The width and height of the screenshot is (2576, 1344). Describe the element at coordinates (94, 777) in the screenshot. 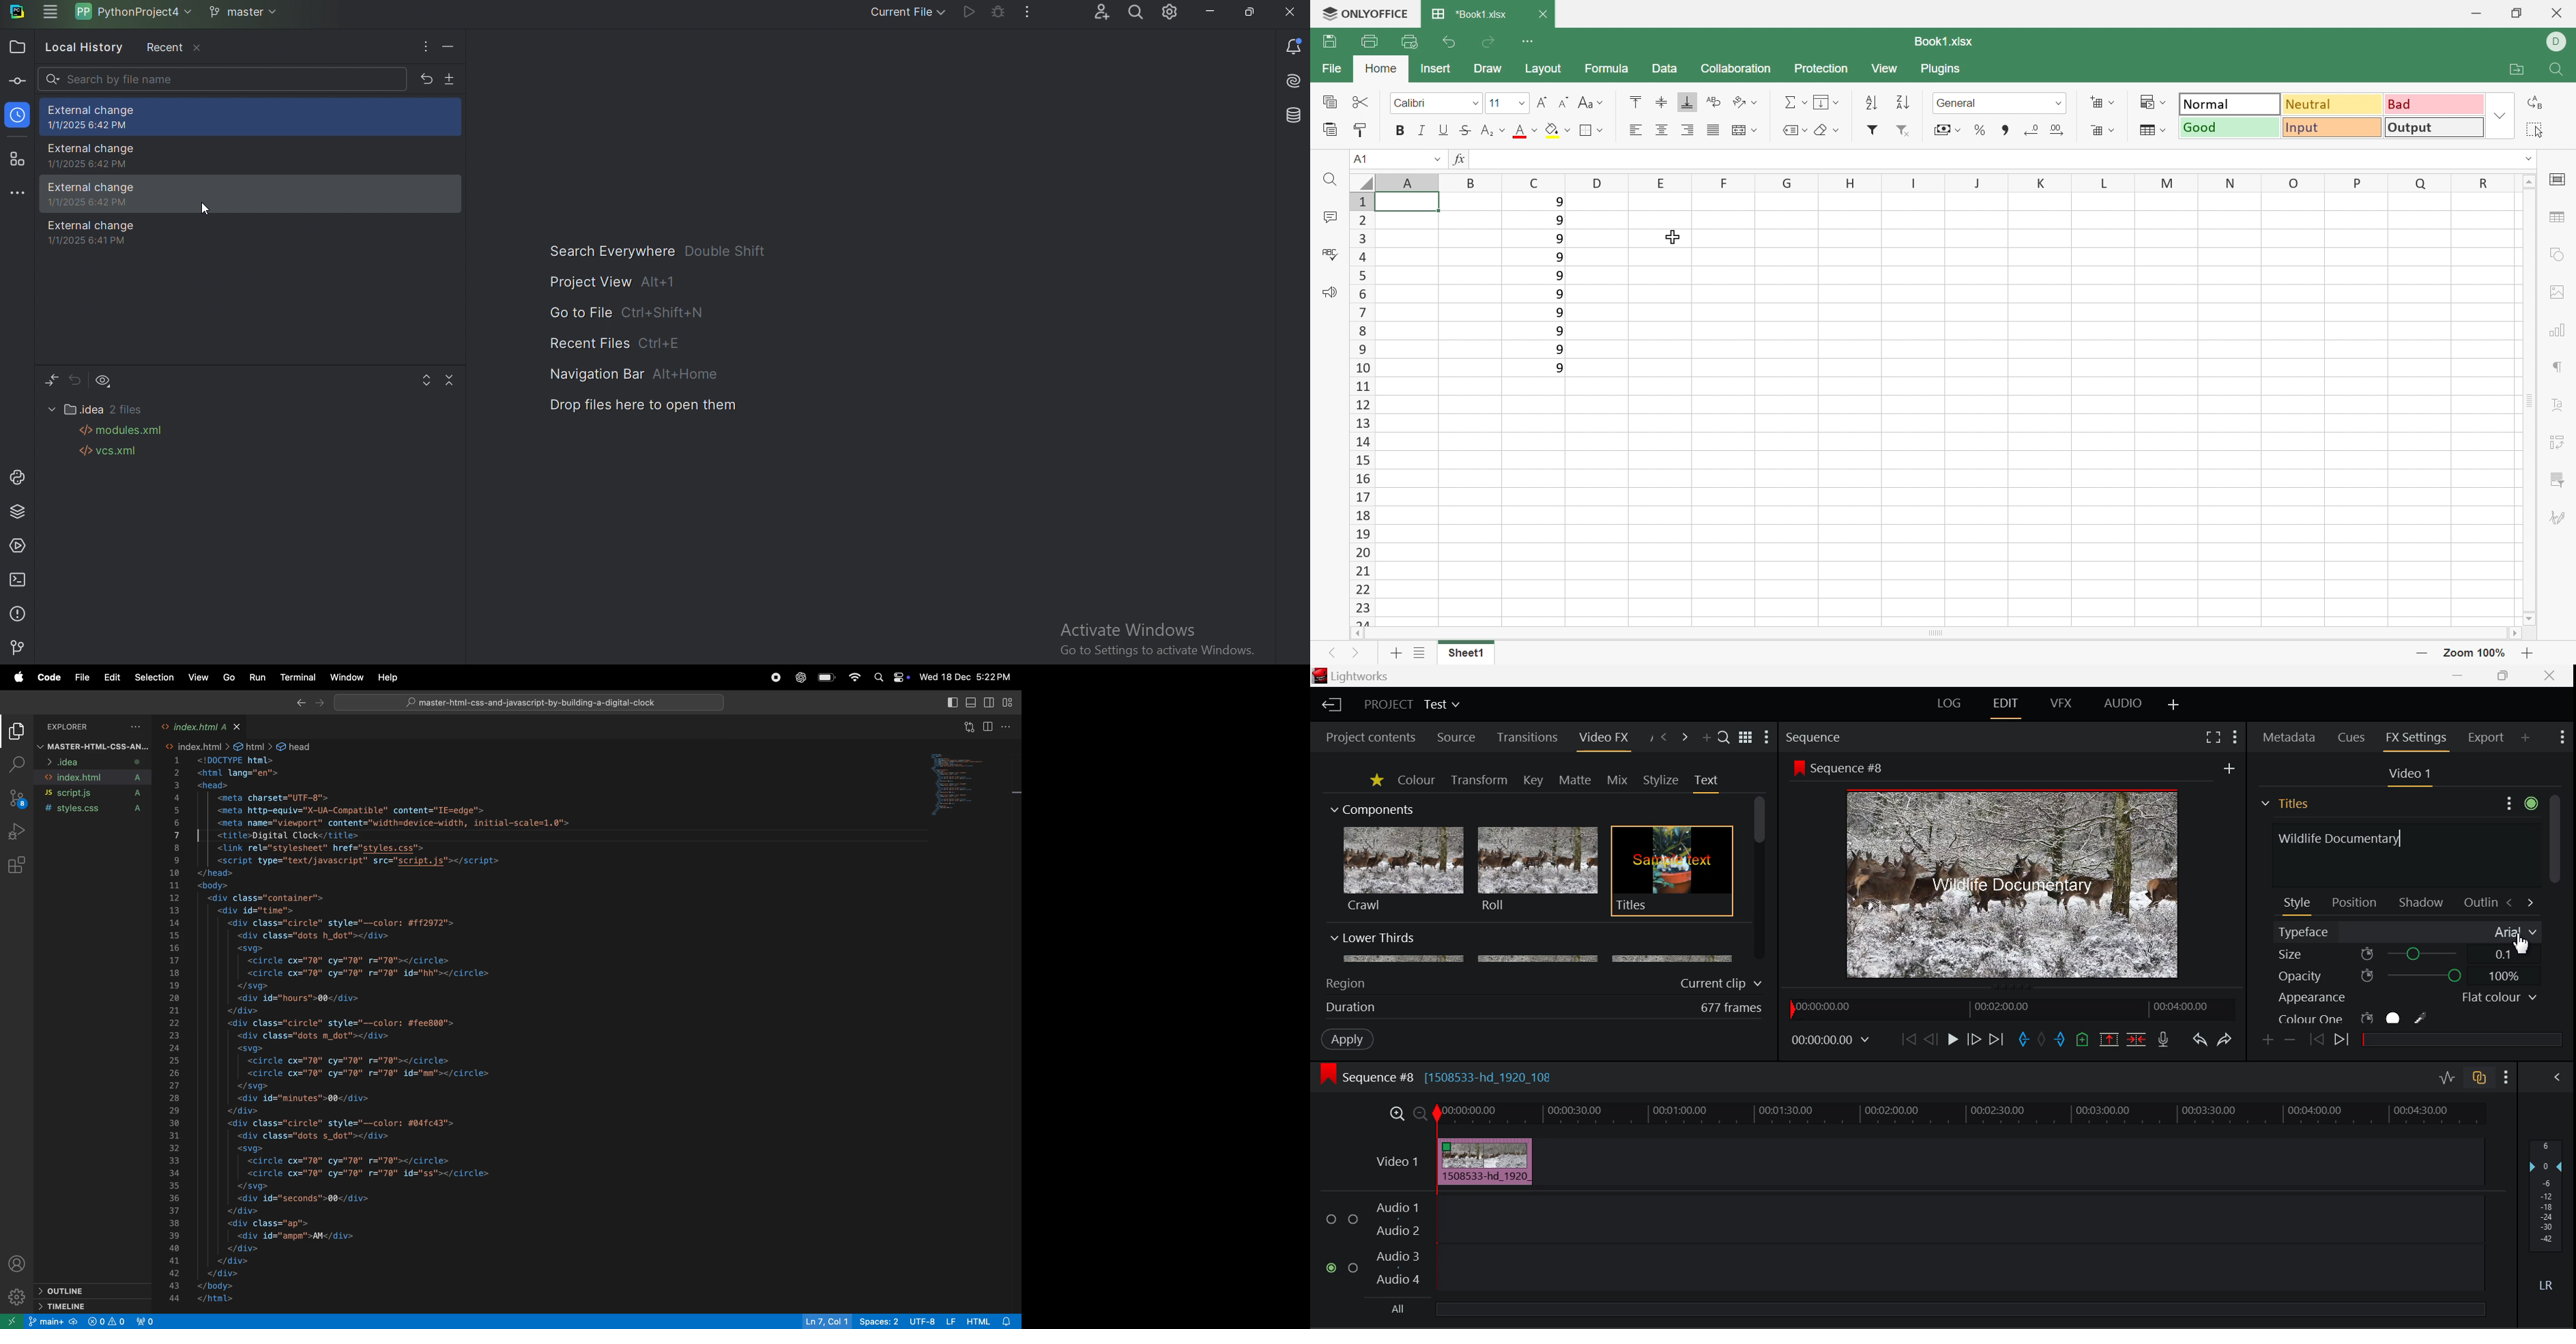

I see `index.html` at that location.